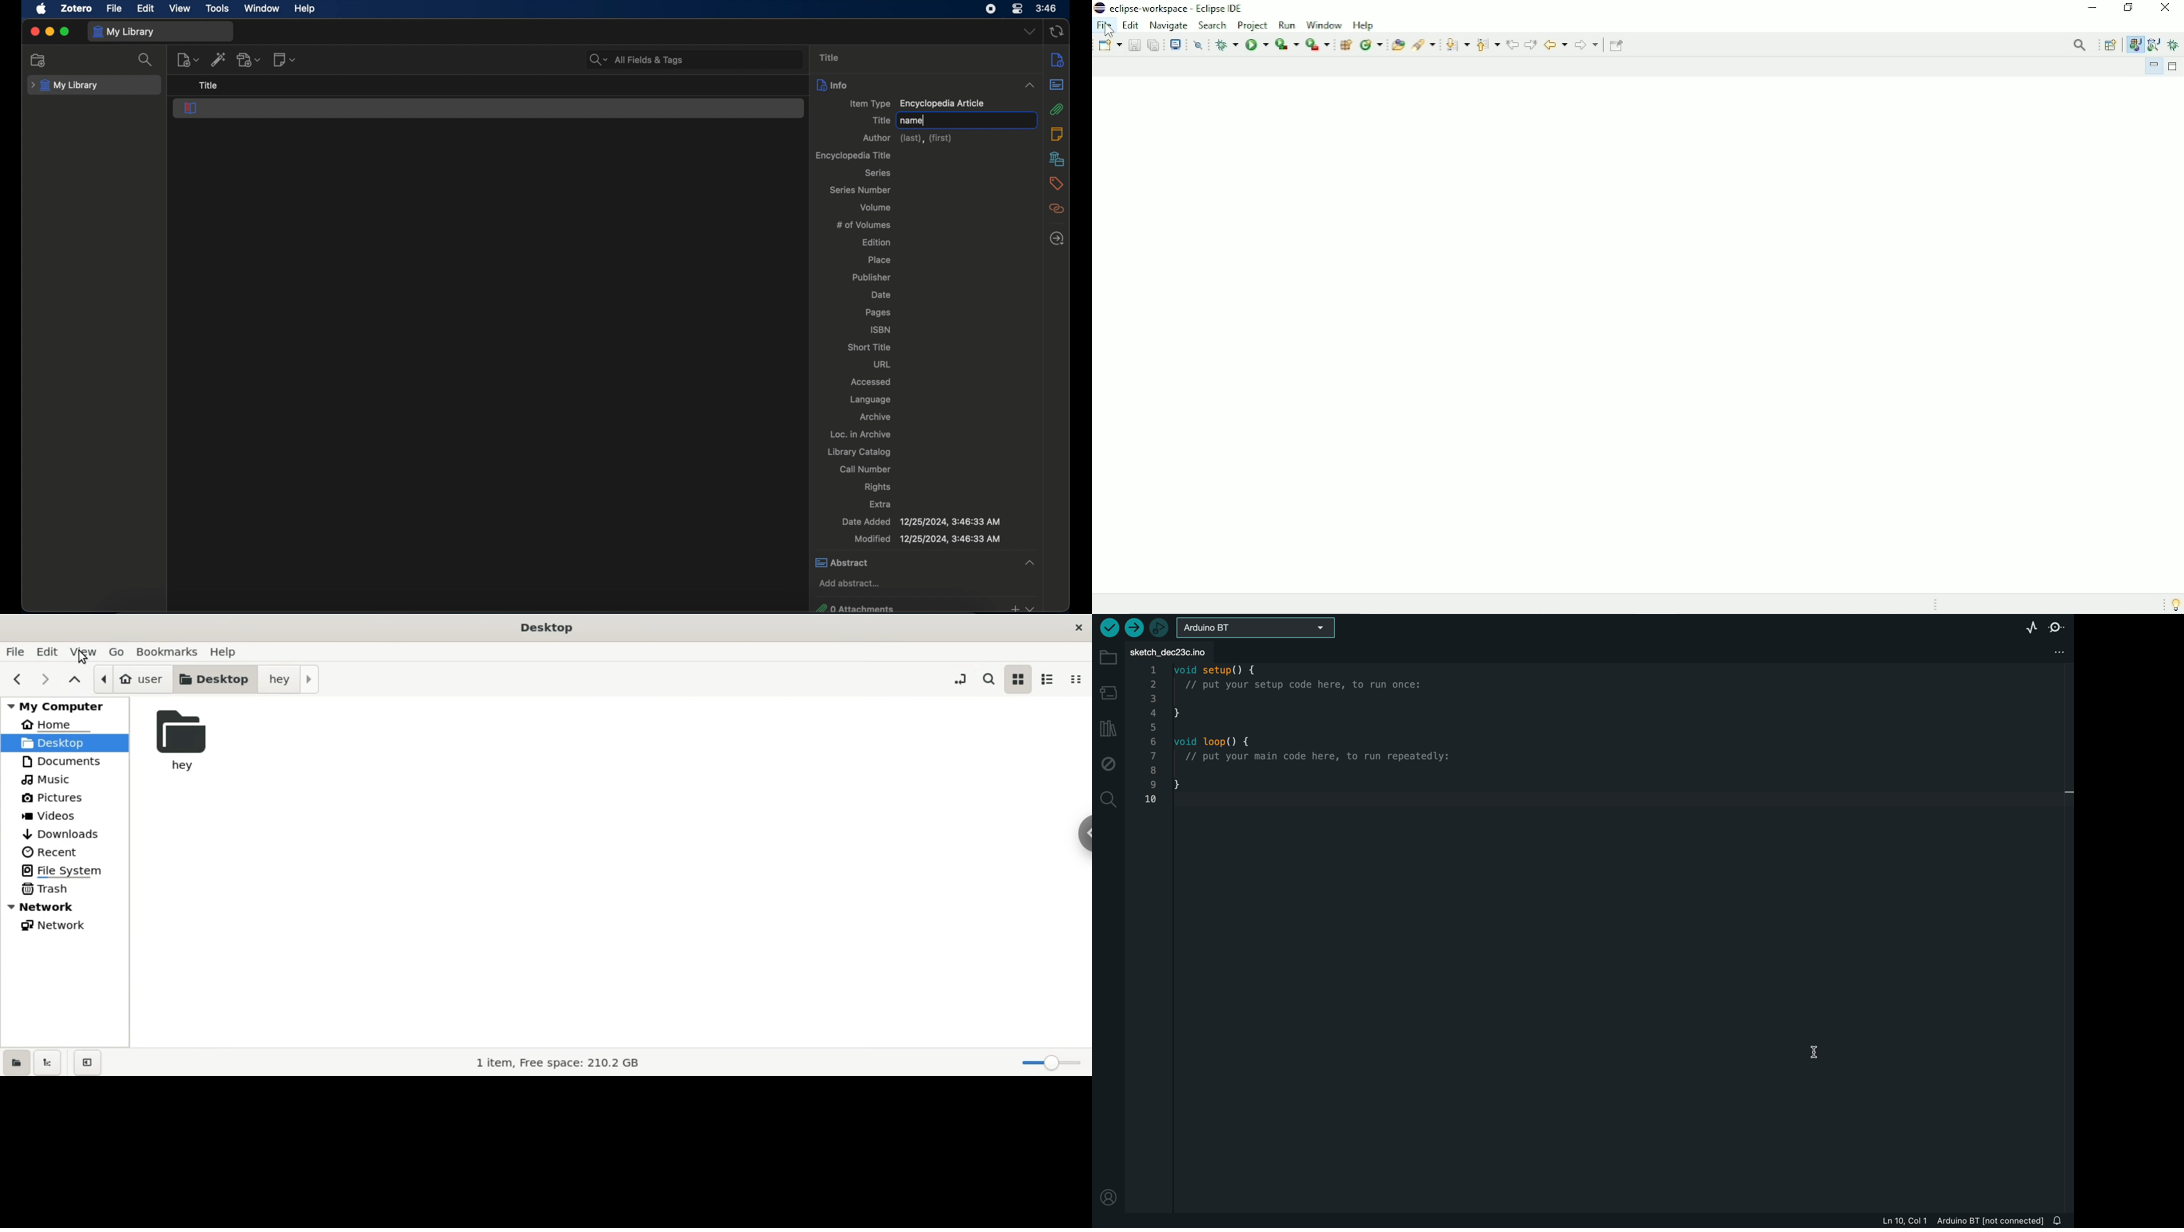 The width and height of the screenshot is (2184, 1232). Describe the element at coordinates (1057, 59) in the screenshot. I see `info` at that location.